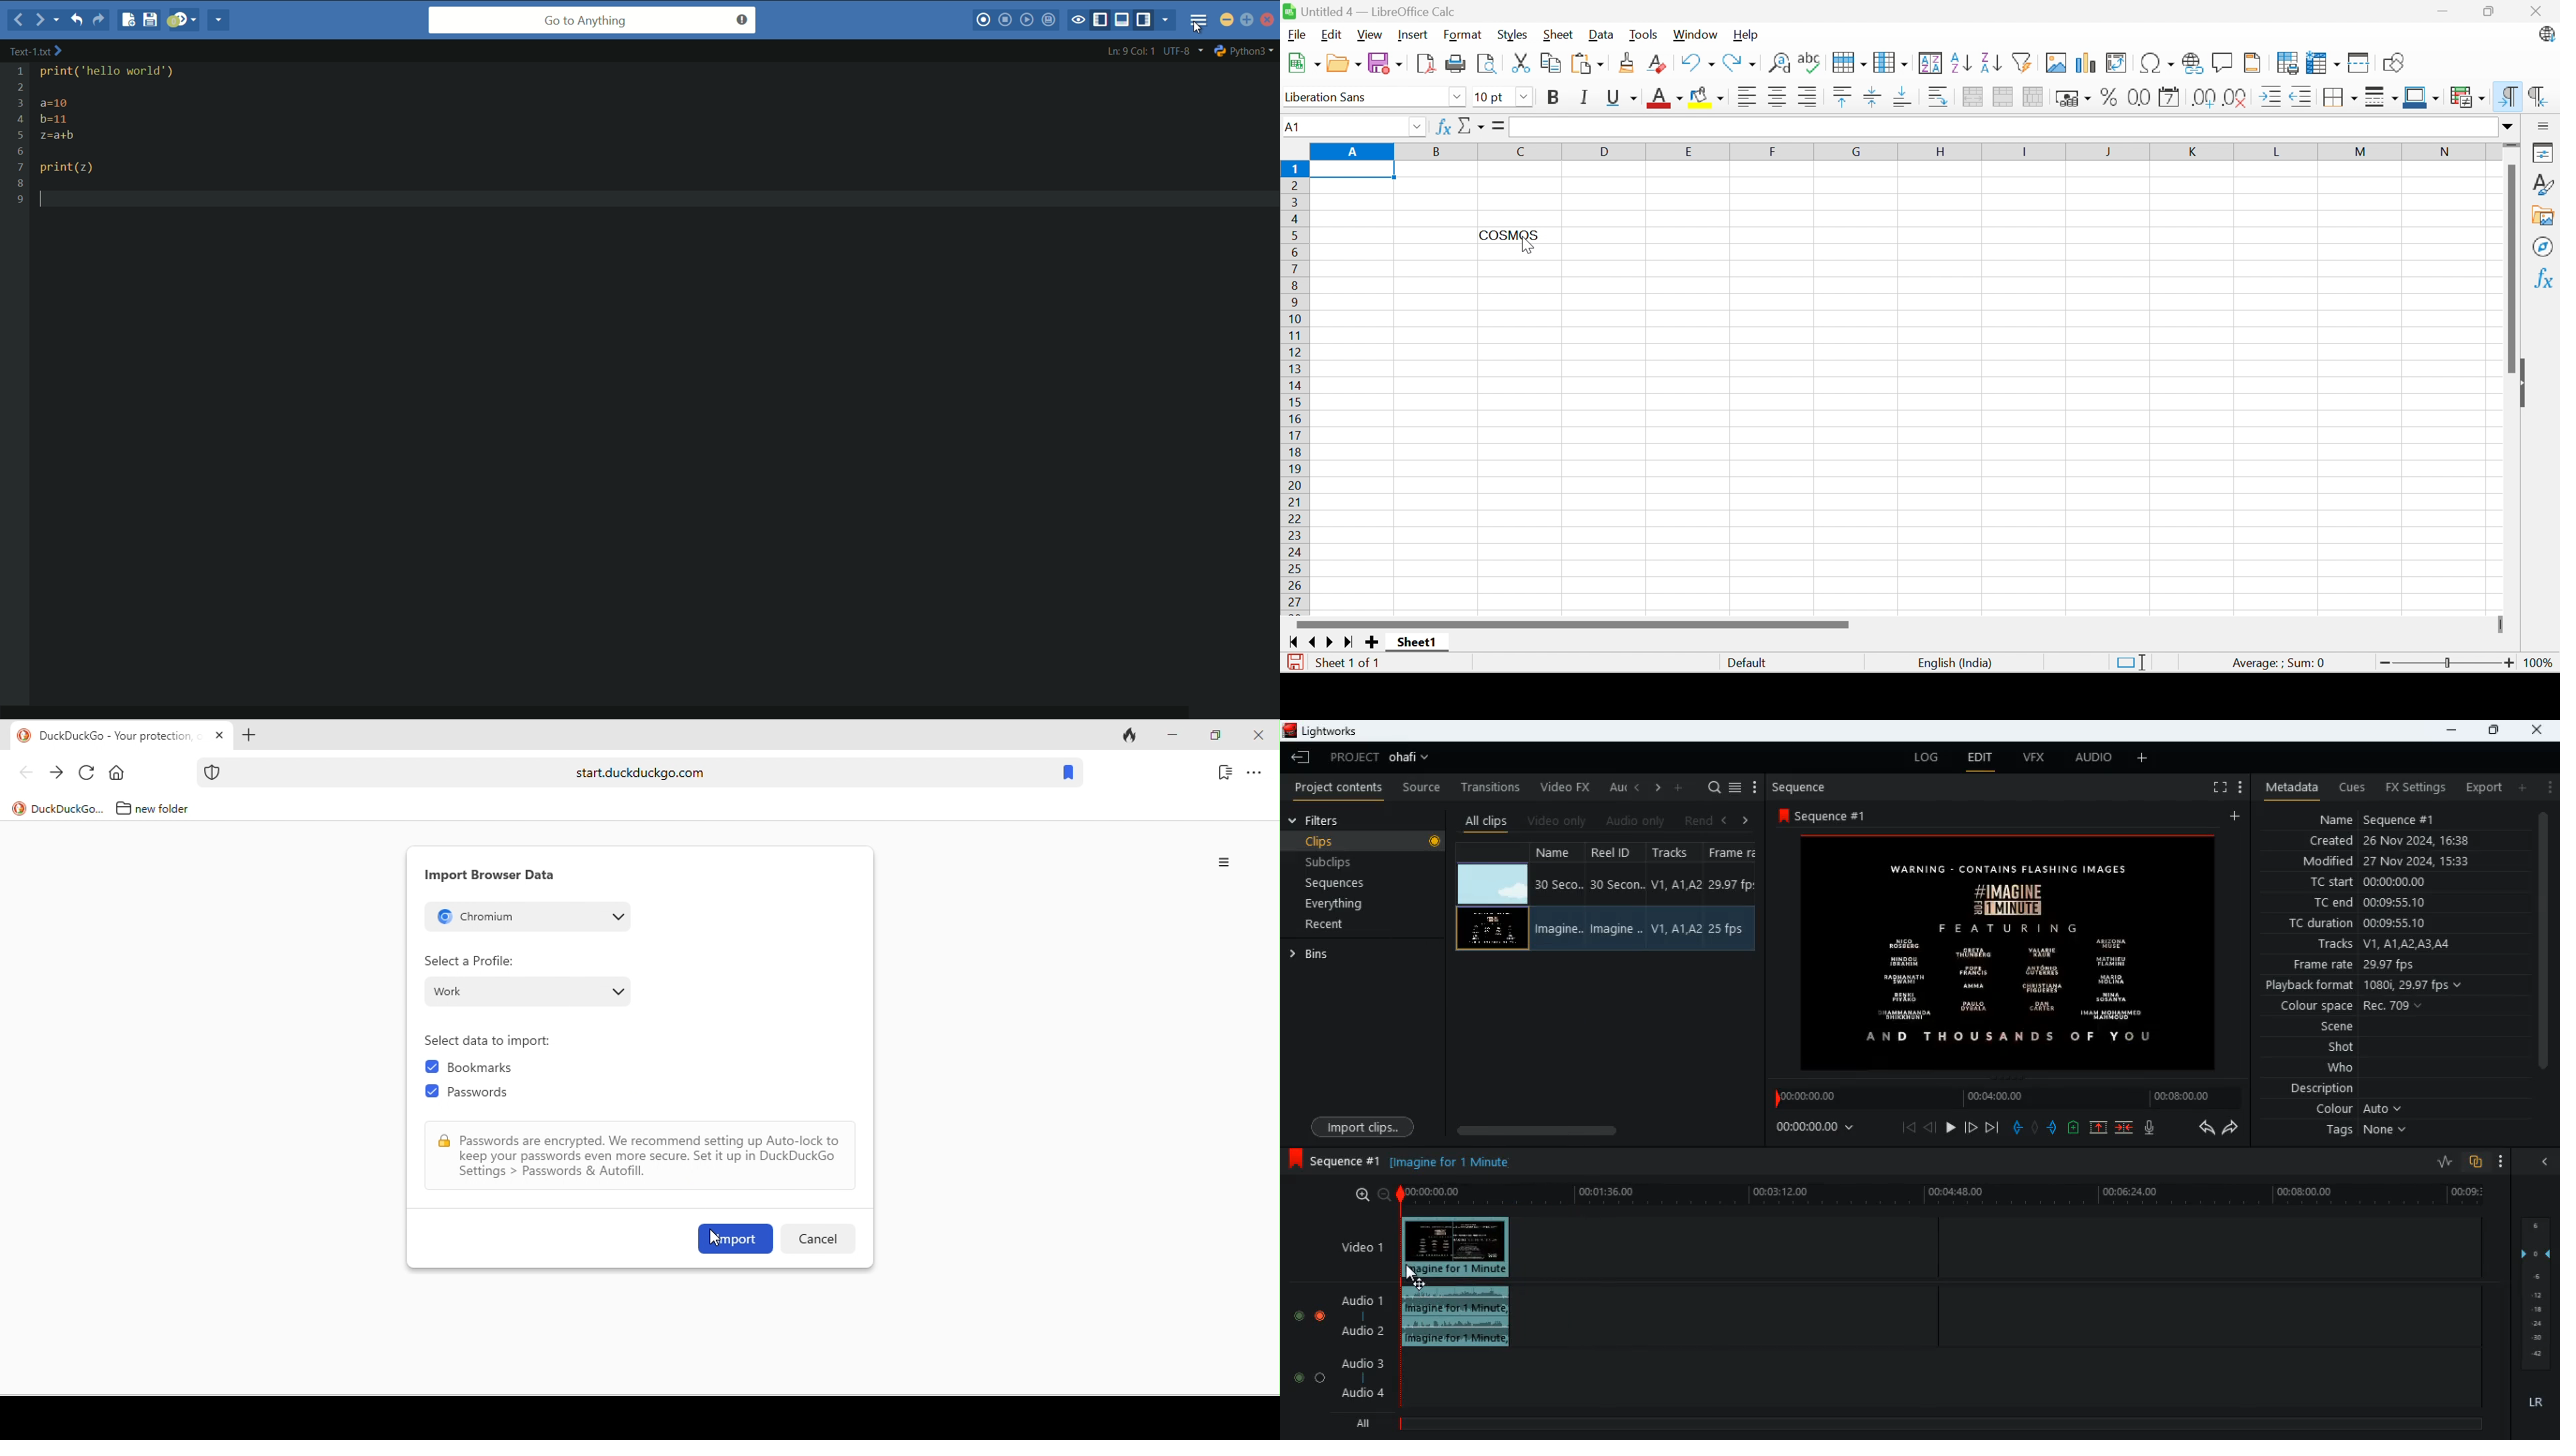 The image size is (2576, 1456). I want to click on ln:9 col:1, so click(1130, 51).